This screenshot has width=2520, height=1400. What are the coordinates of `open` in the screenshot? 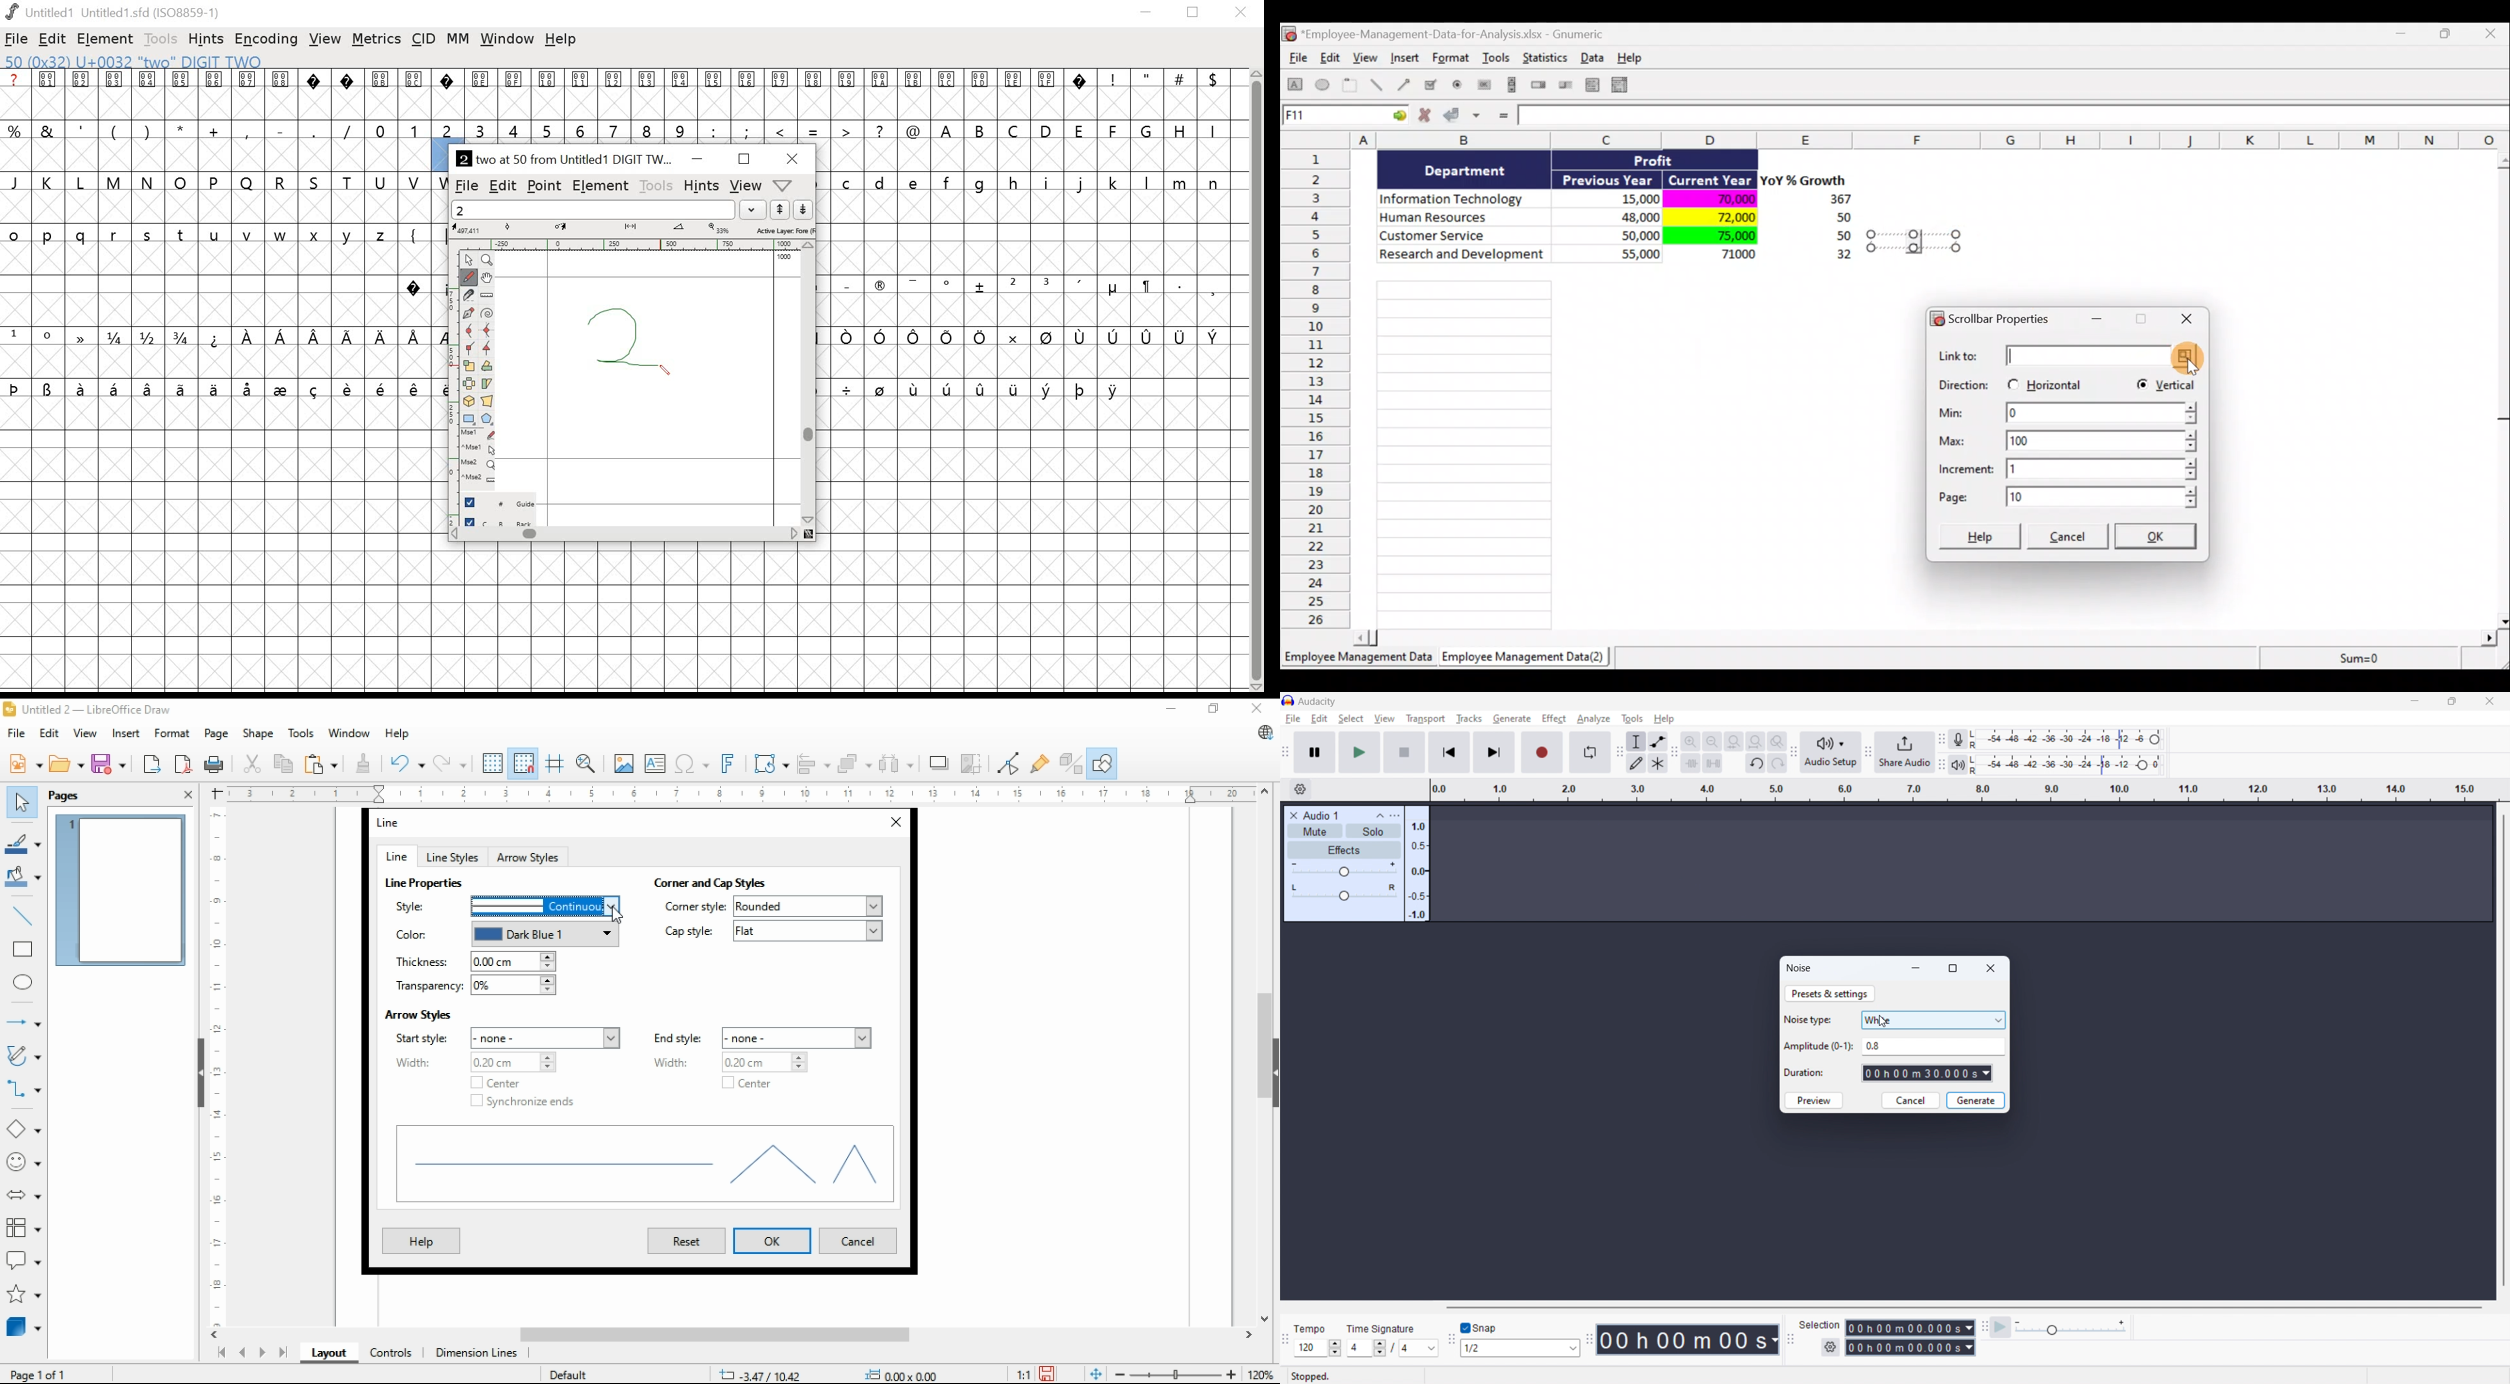 It's located at (67, 762).